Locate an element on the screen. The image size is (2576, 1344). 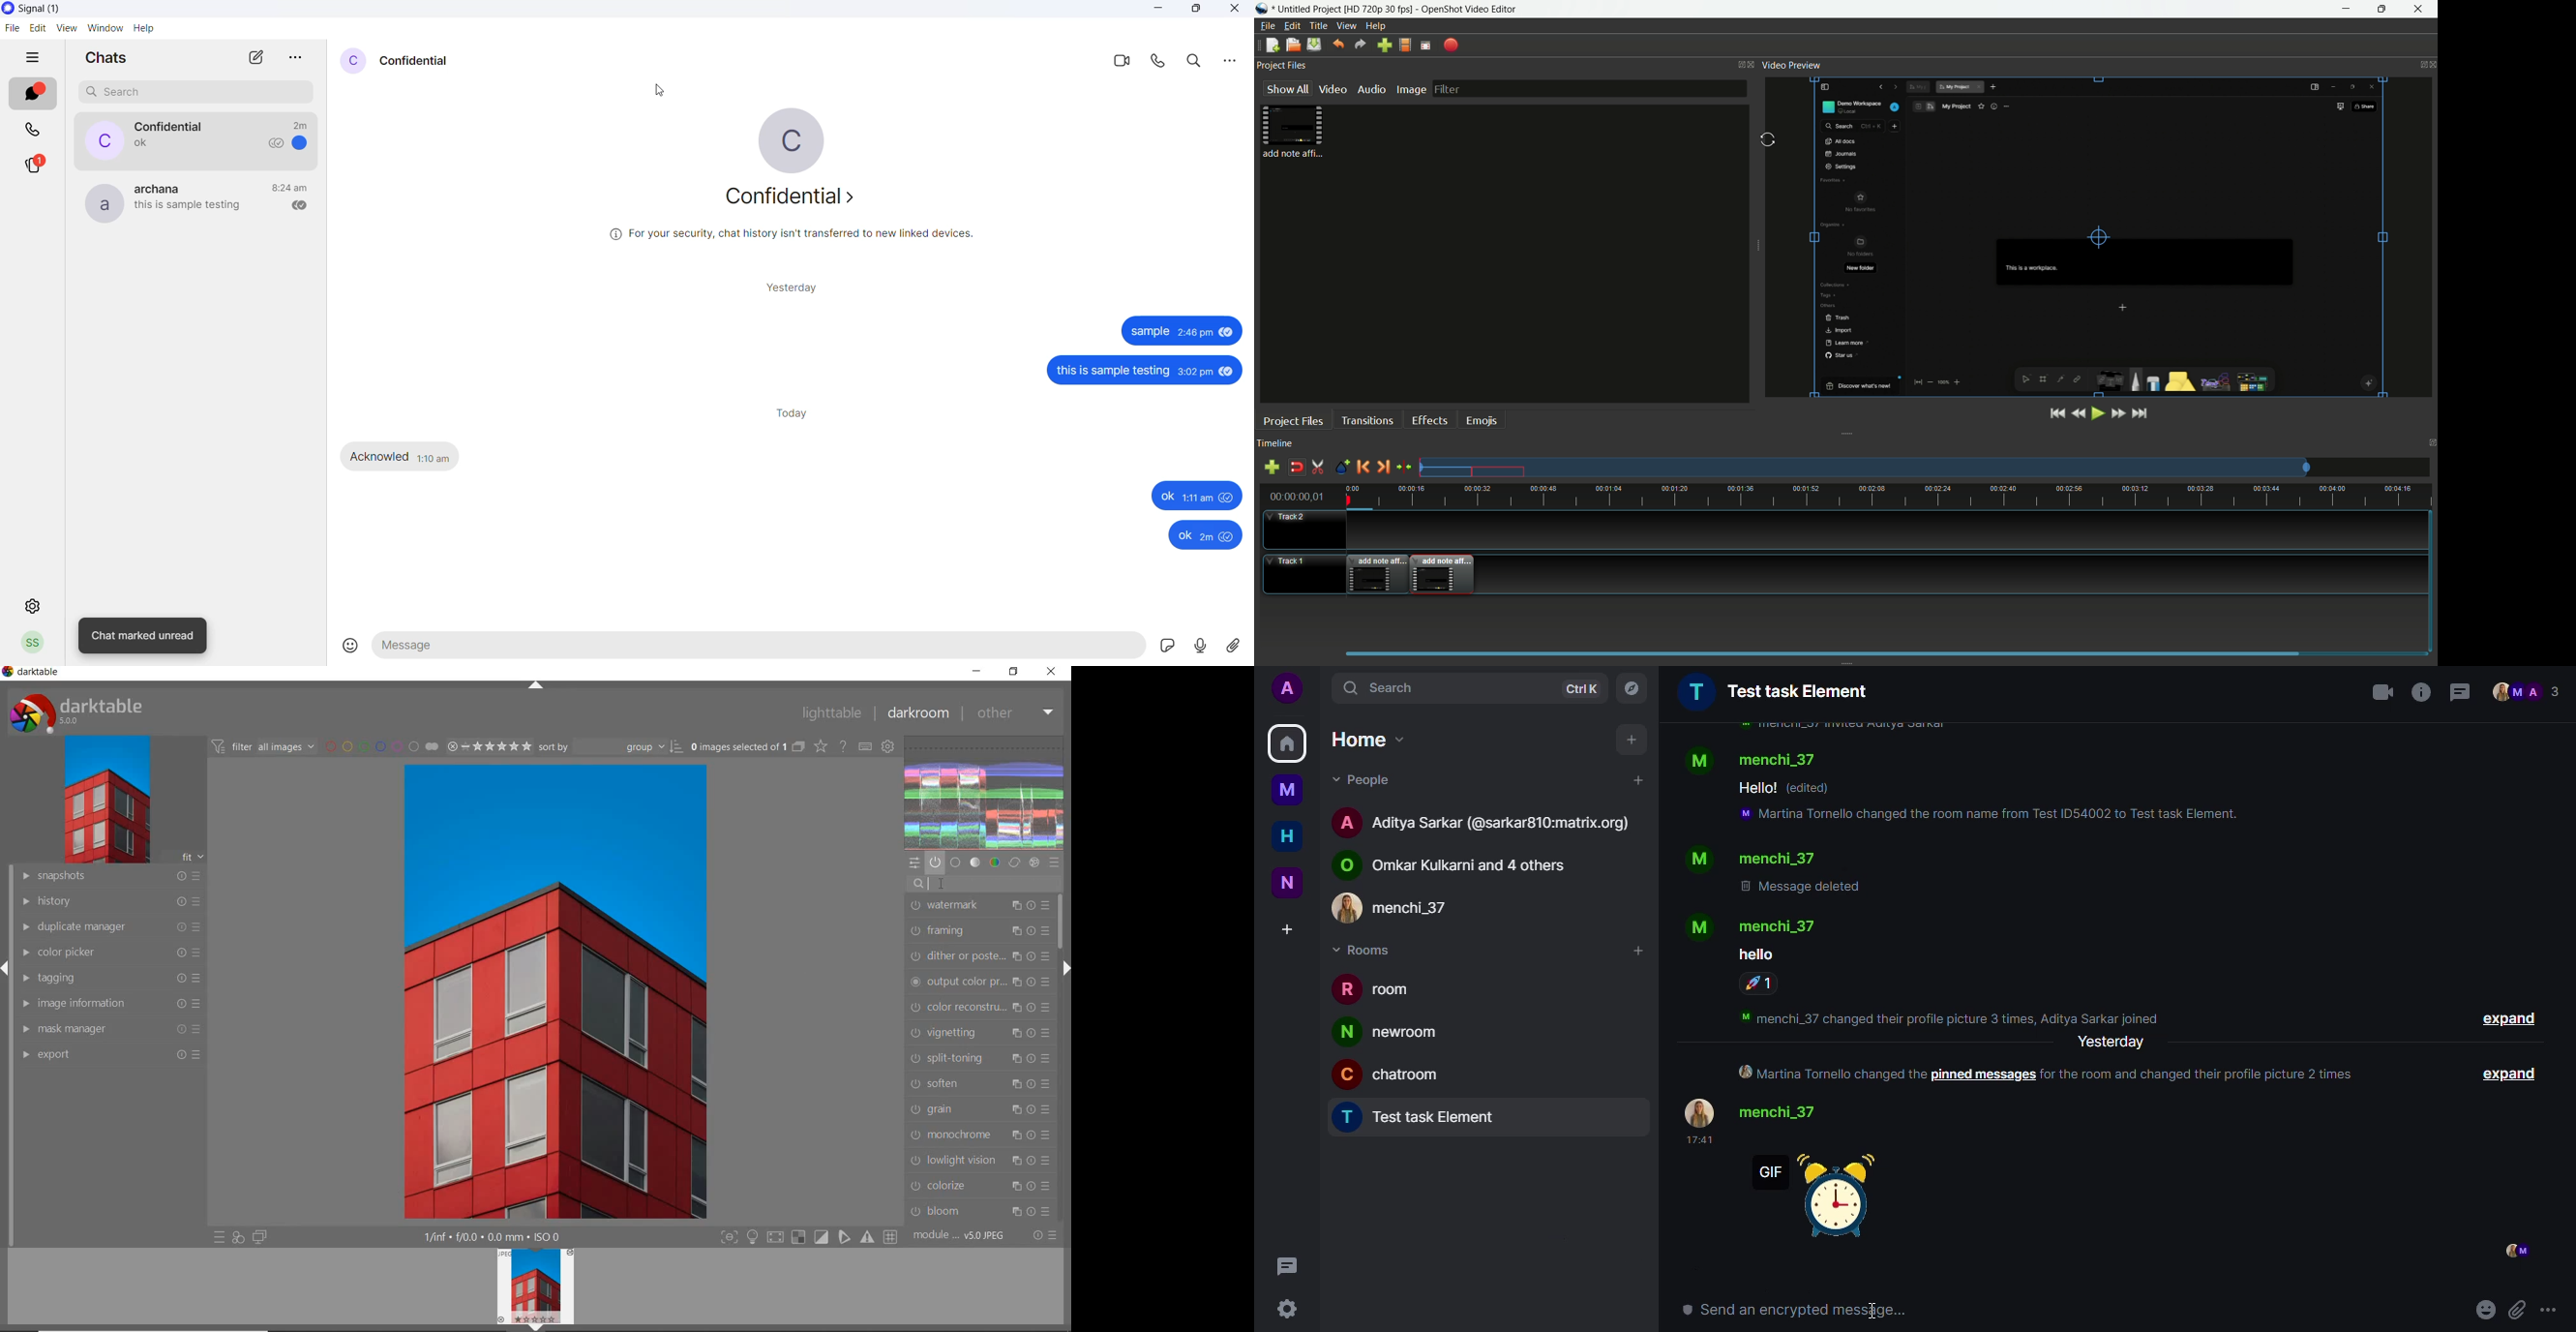
info- Martina Tortello changed the room name. Test ID54002 to Test task Element. is located at coordinates (1992, 816).